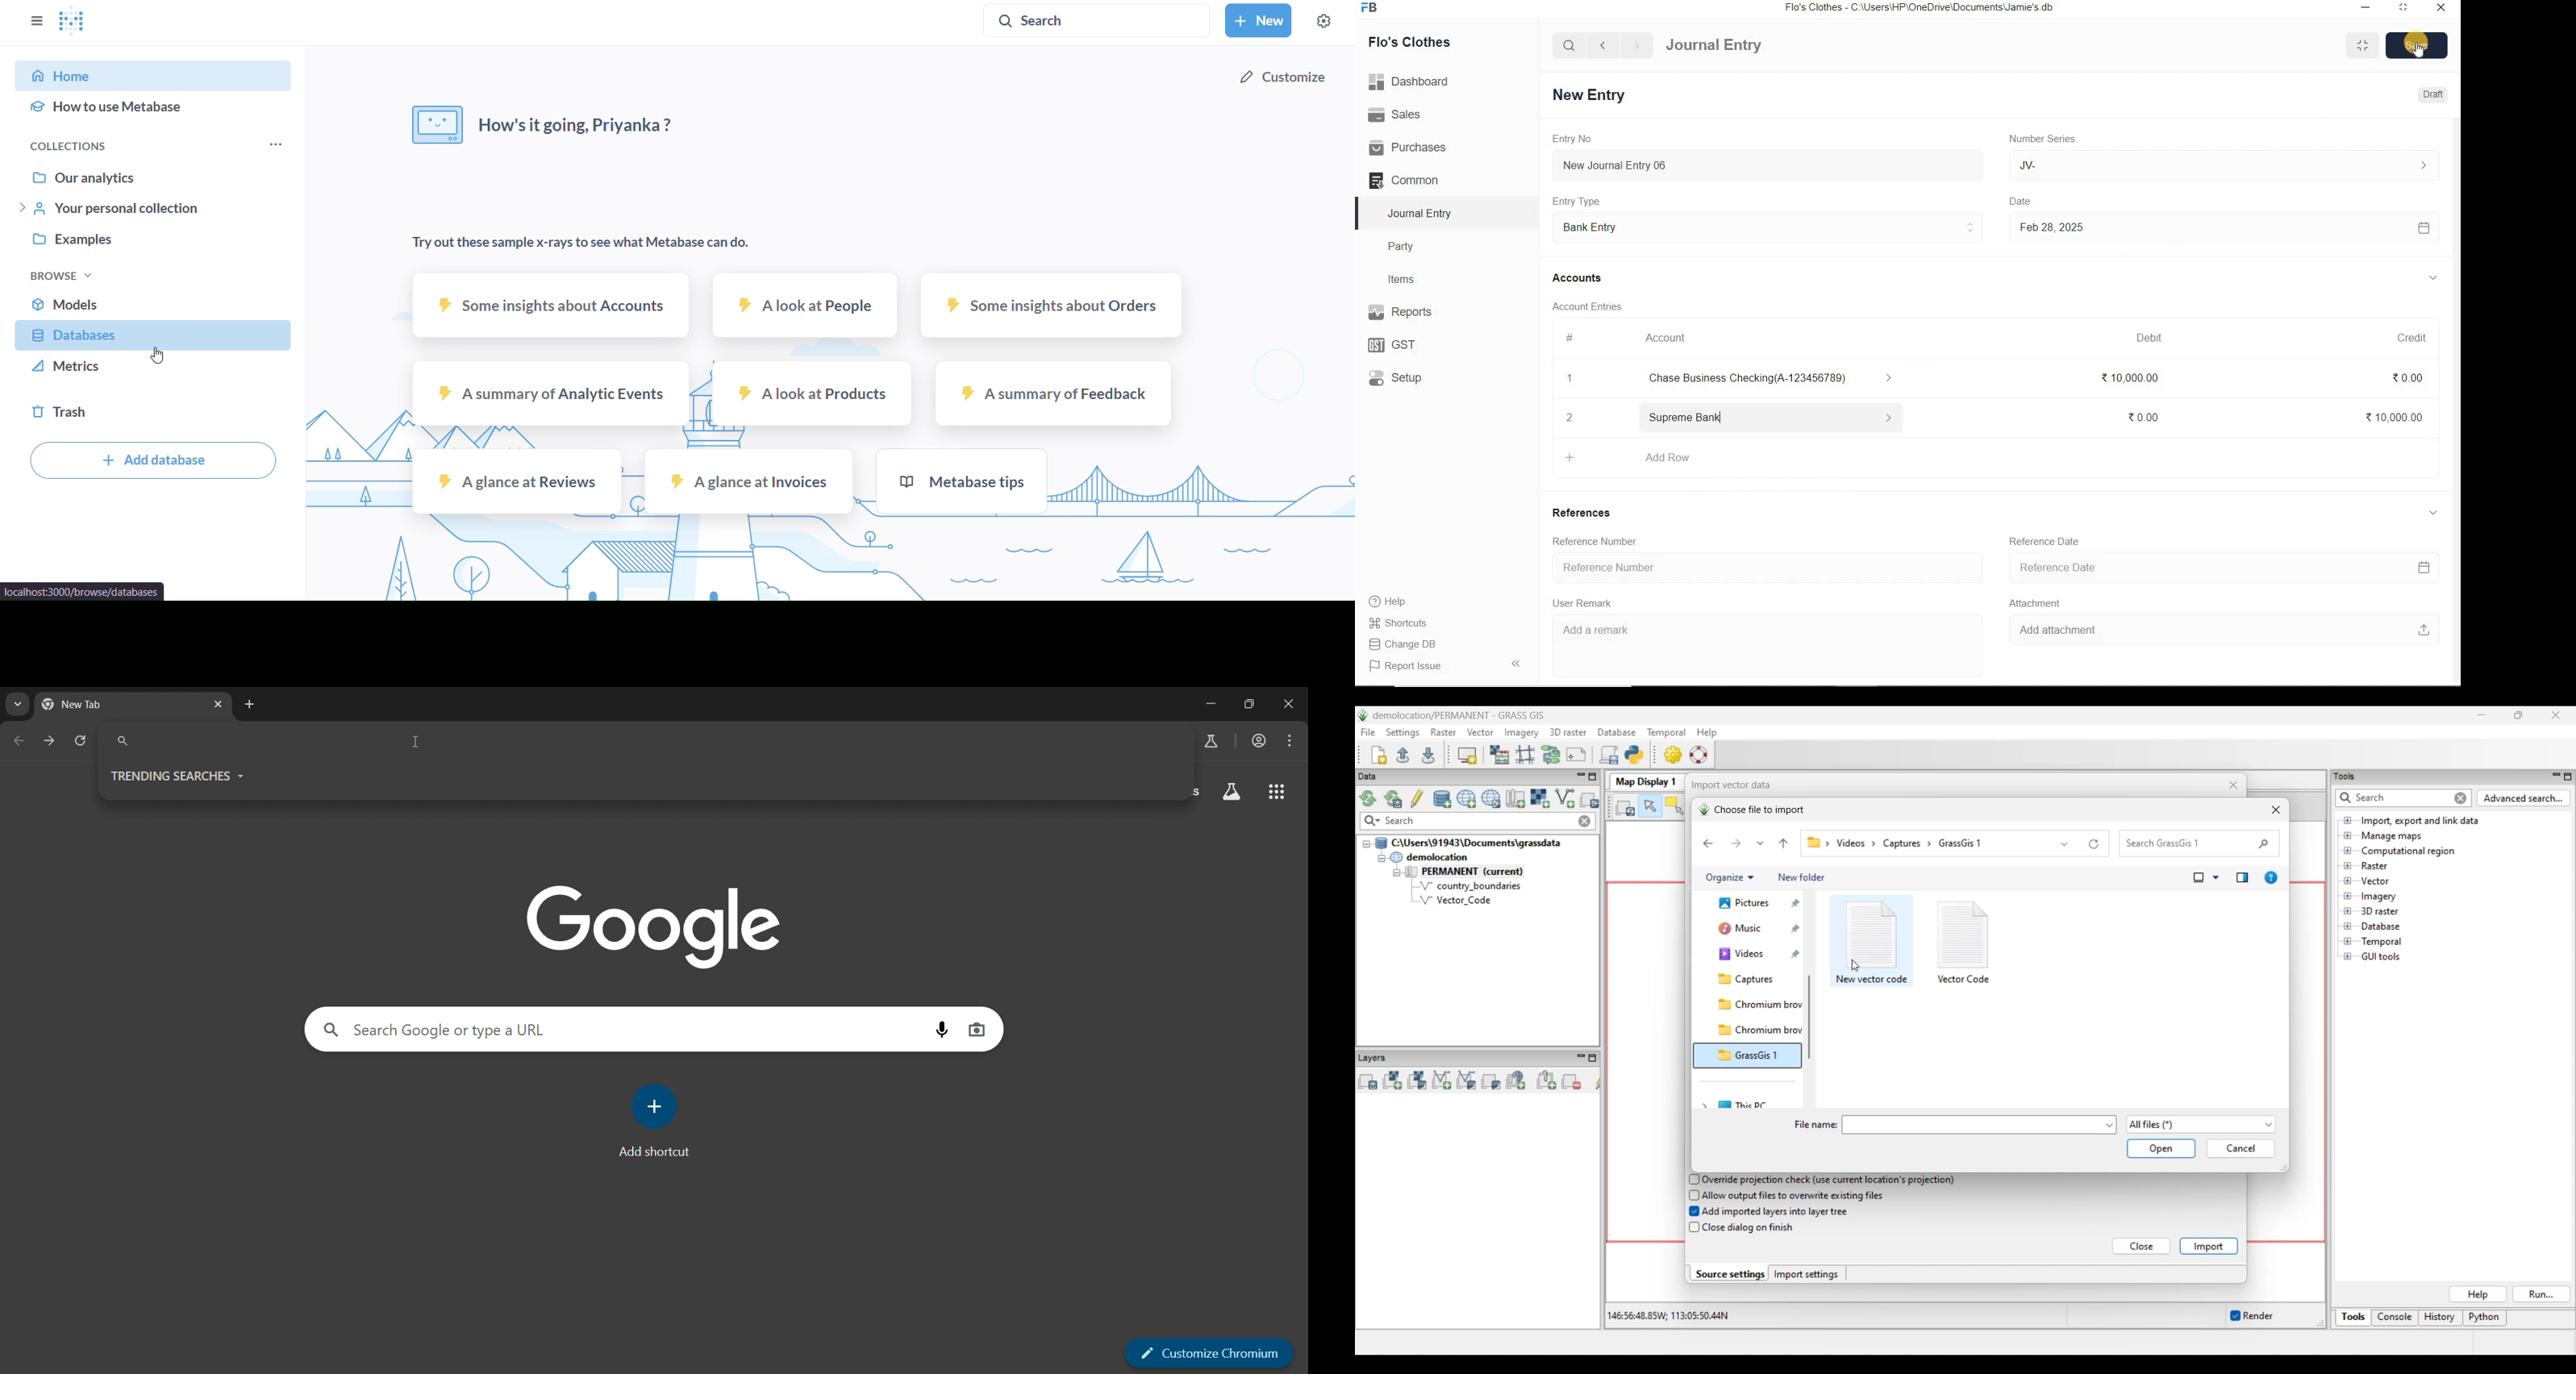 This screenshot has width=2576, height=1400. I want to click on Common, so click(1419, 180).